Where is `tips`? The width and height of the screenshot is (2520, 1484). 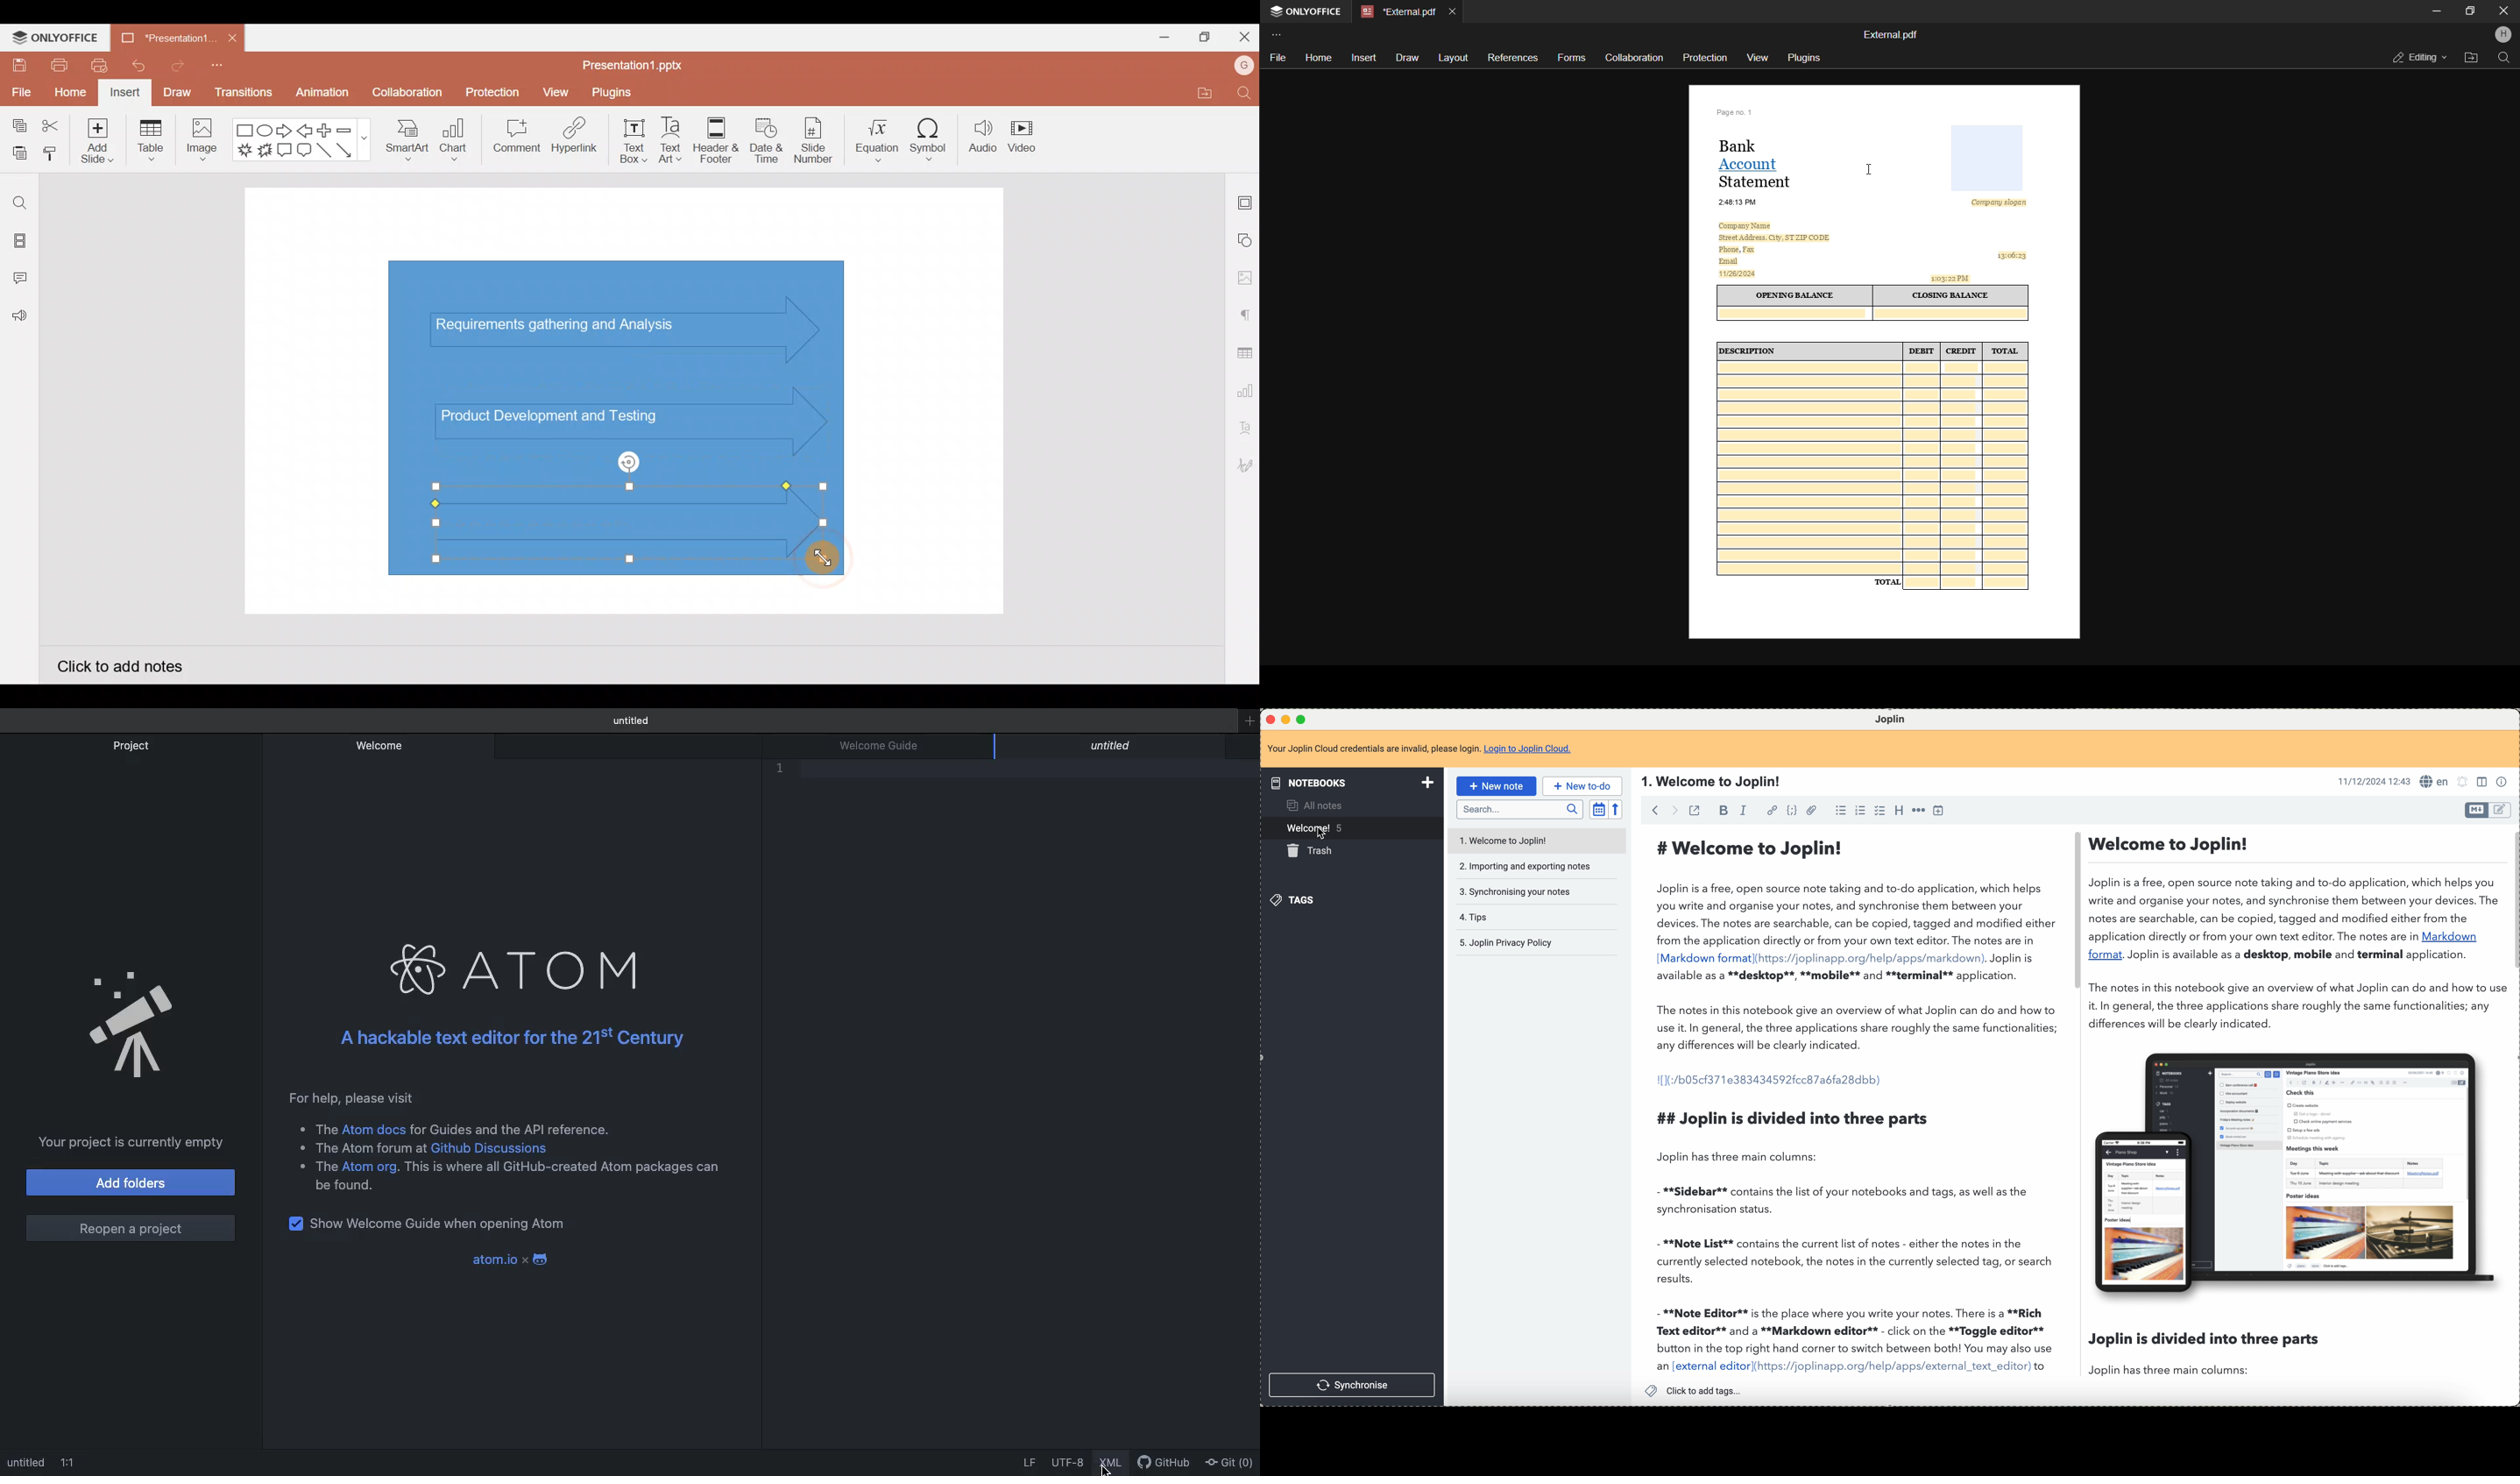 tips is located at coordinates (1473, 916).